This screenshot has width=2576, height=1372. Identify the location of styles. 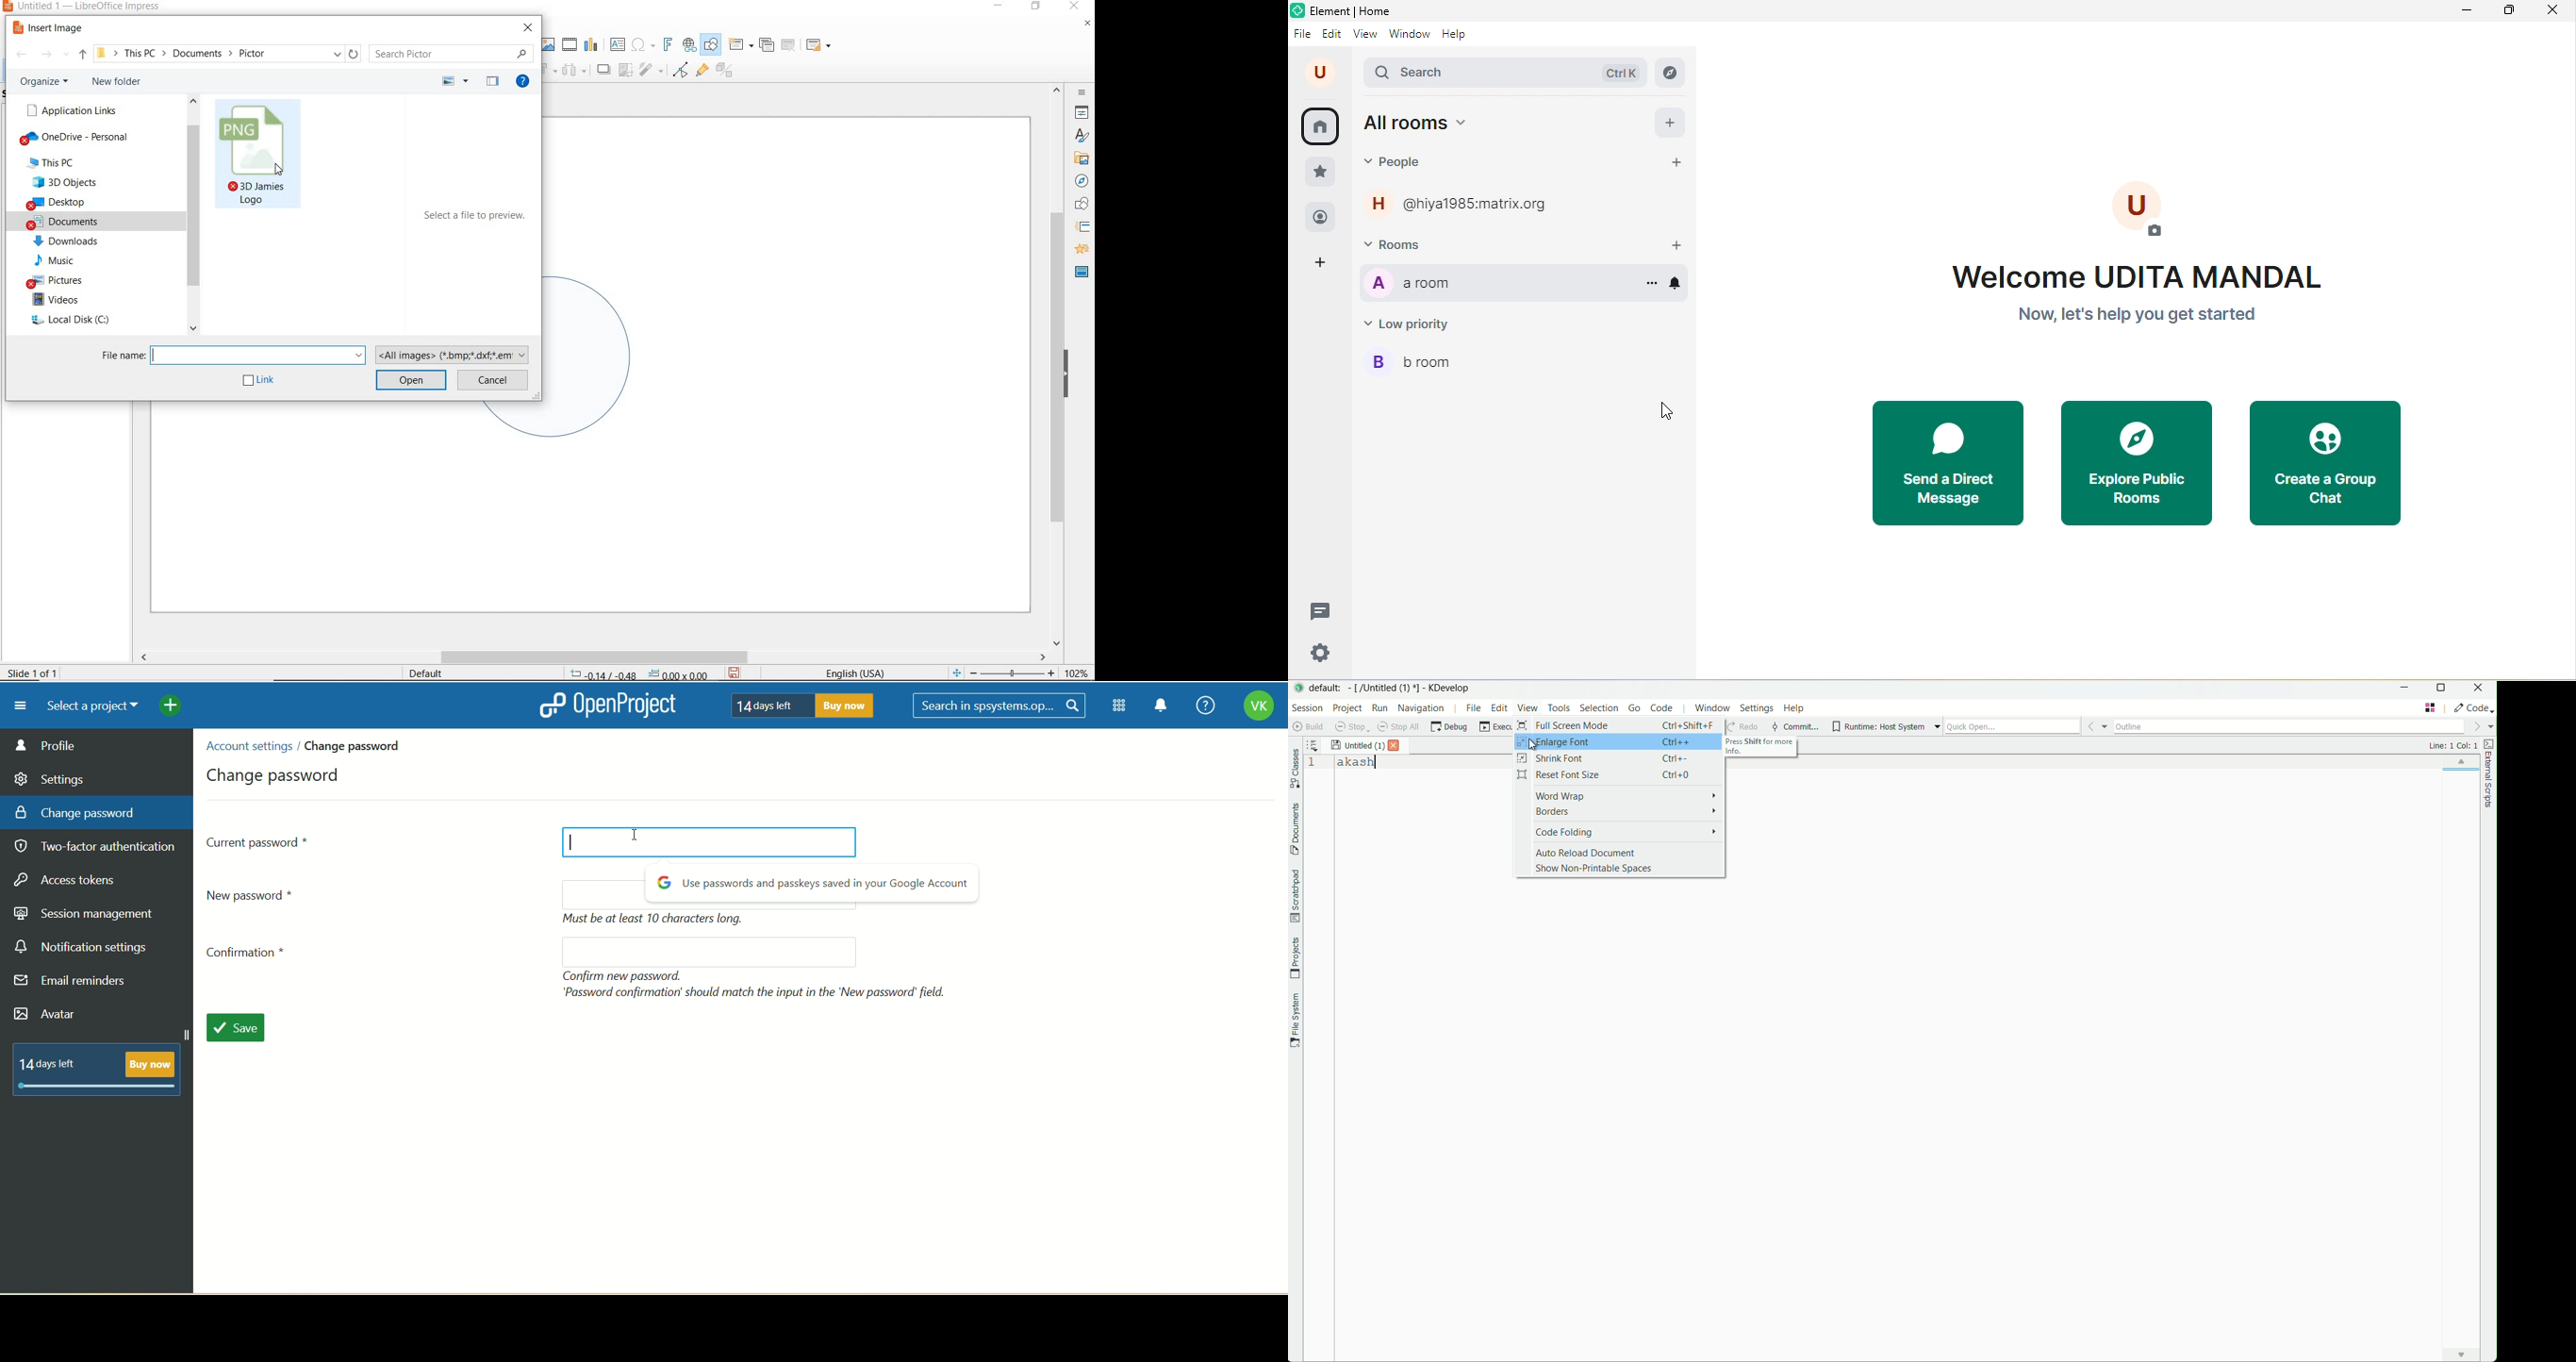
(1082, 136).